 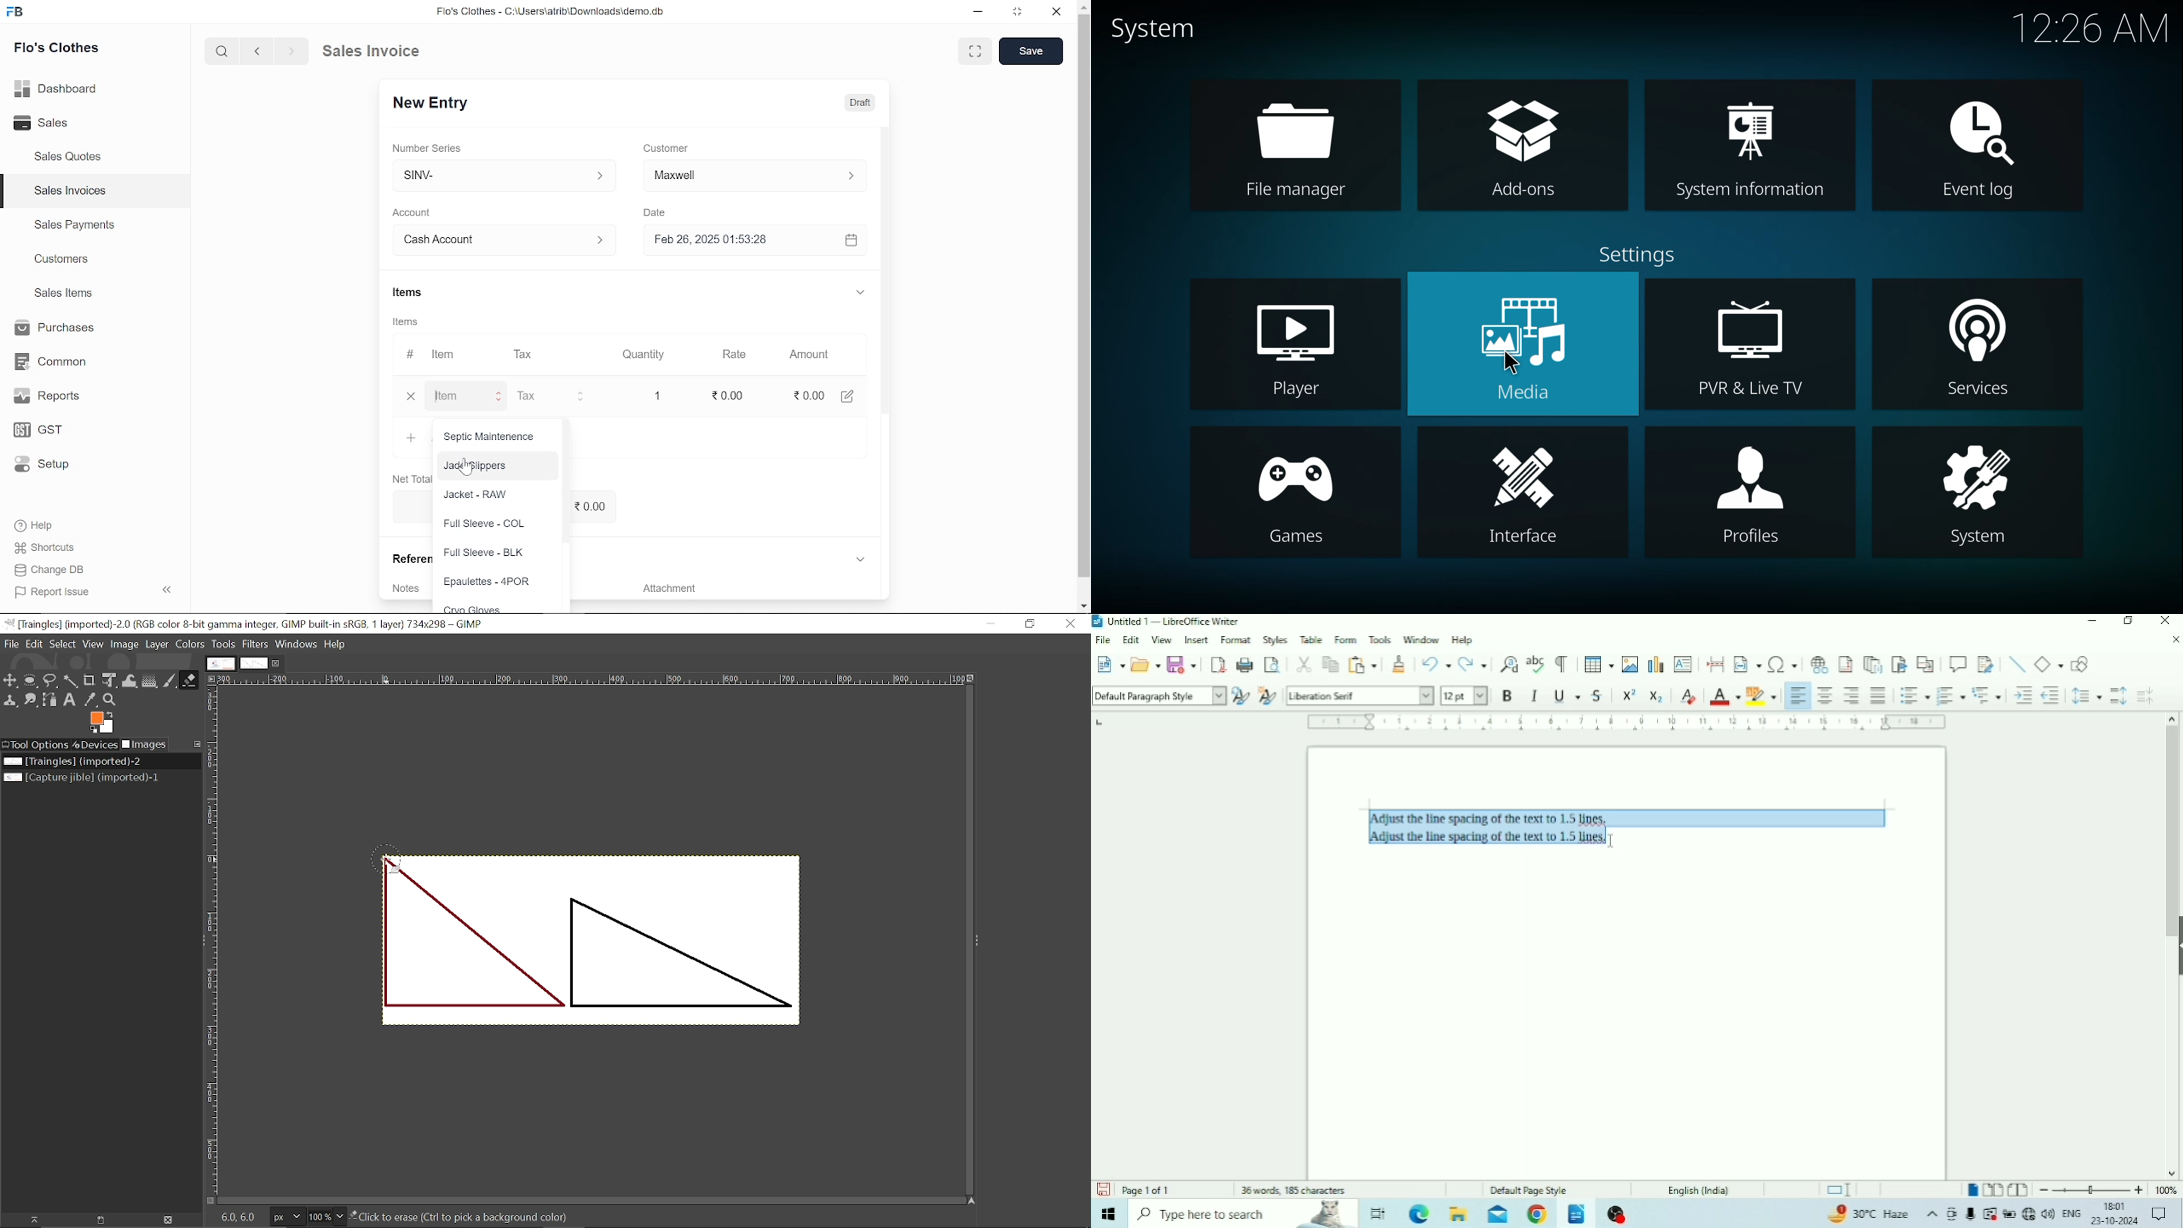 What do you see at coordinates (1294, 147) in the screenshot?
I see `file manager` at bounding box center [1294, 147].